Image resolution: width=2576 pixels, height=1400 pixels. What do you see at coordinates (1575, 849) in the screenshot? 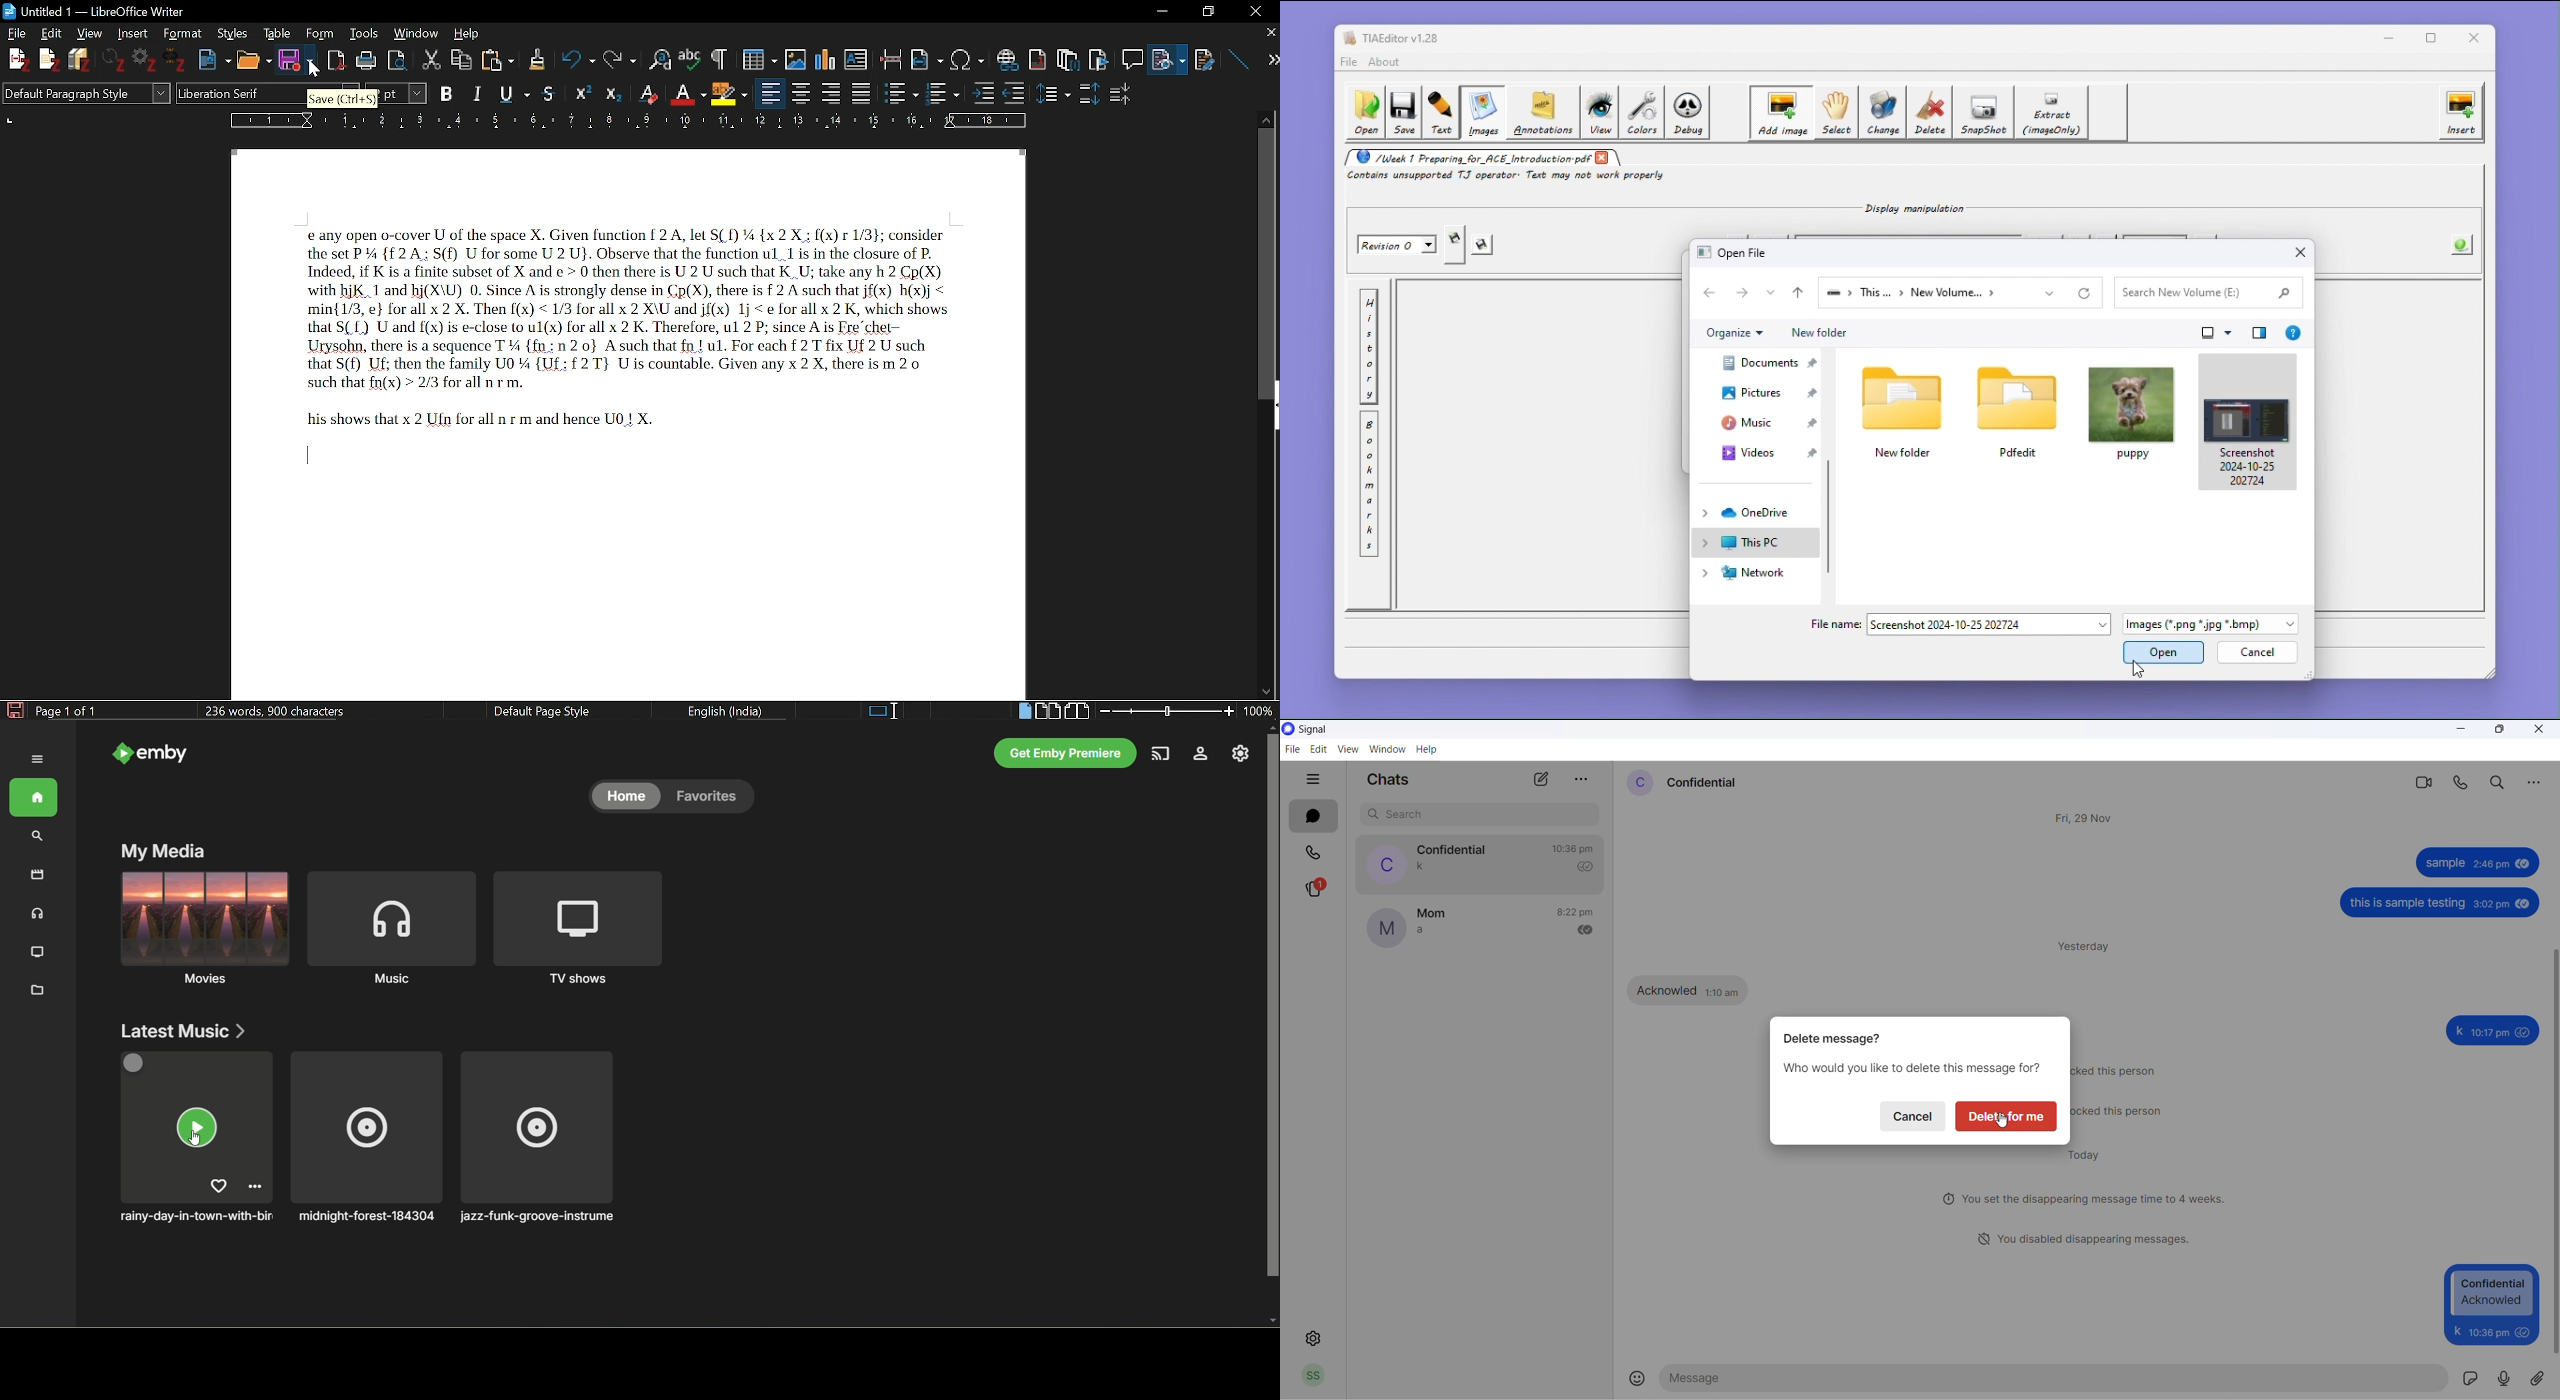
I see `last message time` at bounding box center [1575, 849].